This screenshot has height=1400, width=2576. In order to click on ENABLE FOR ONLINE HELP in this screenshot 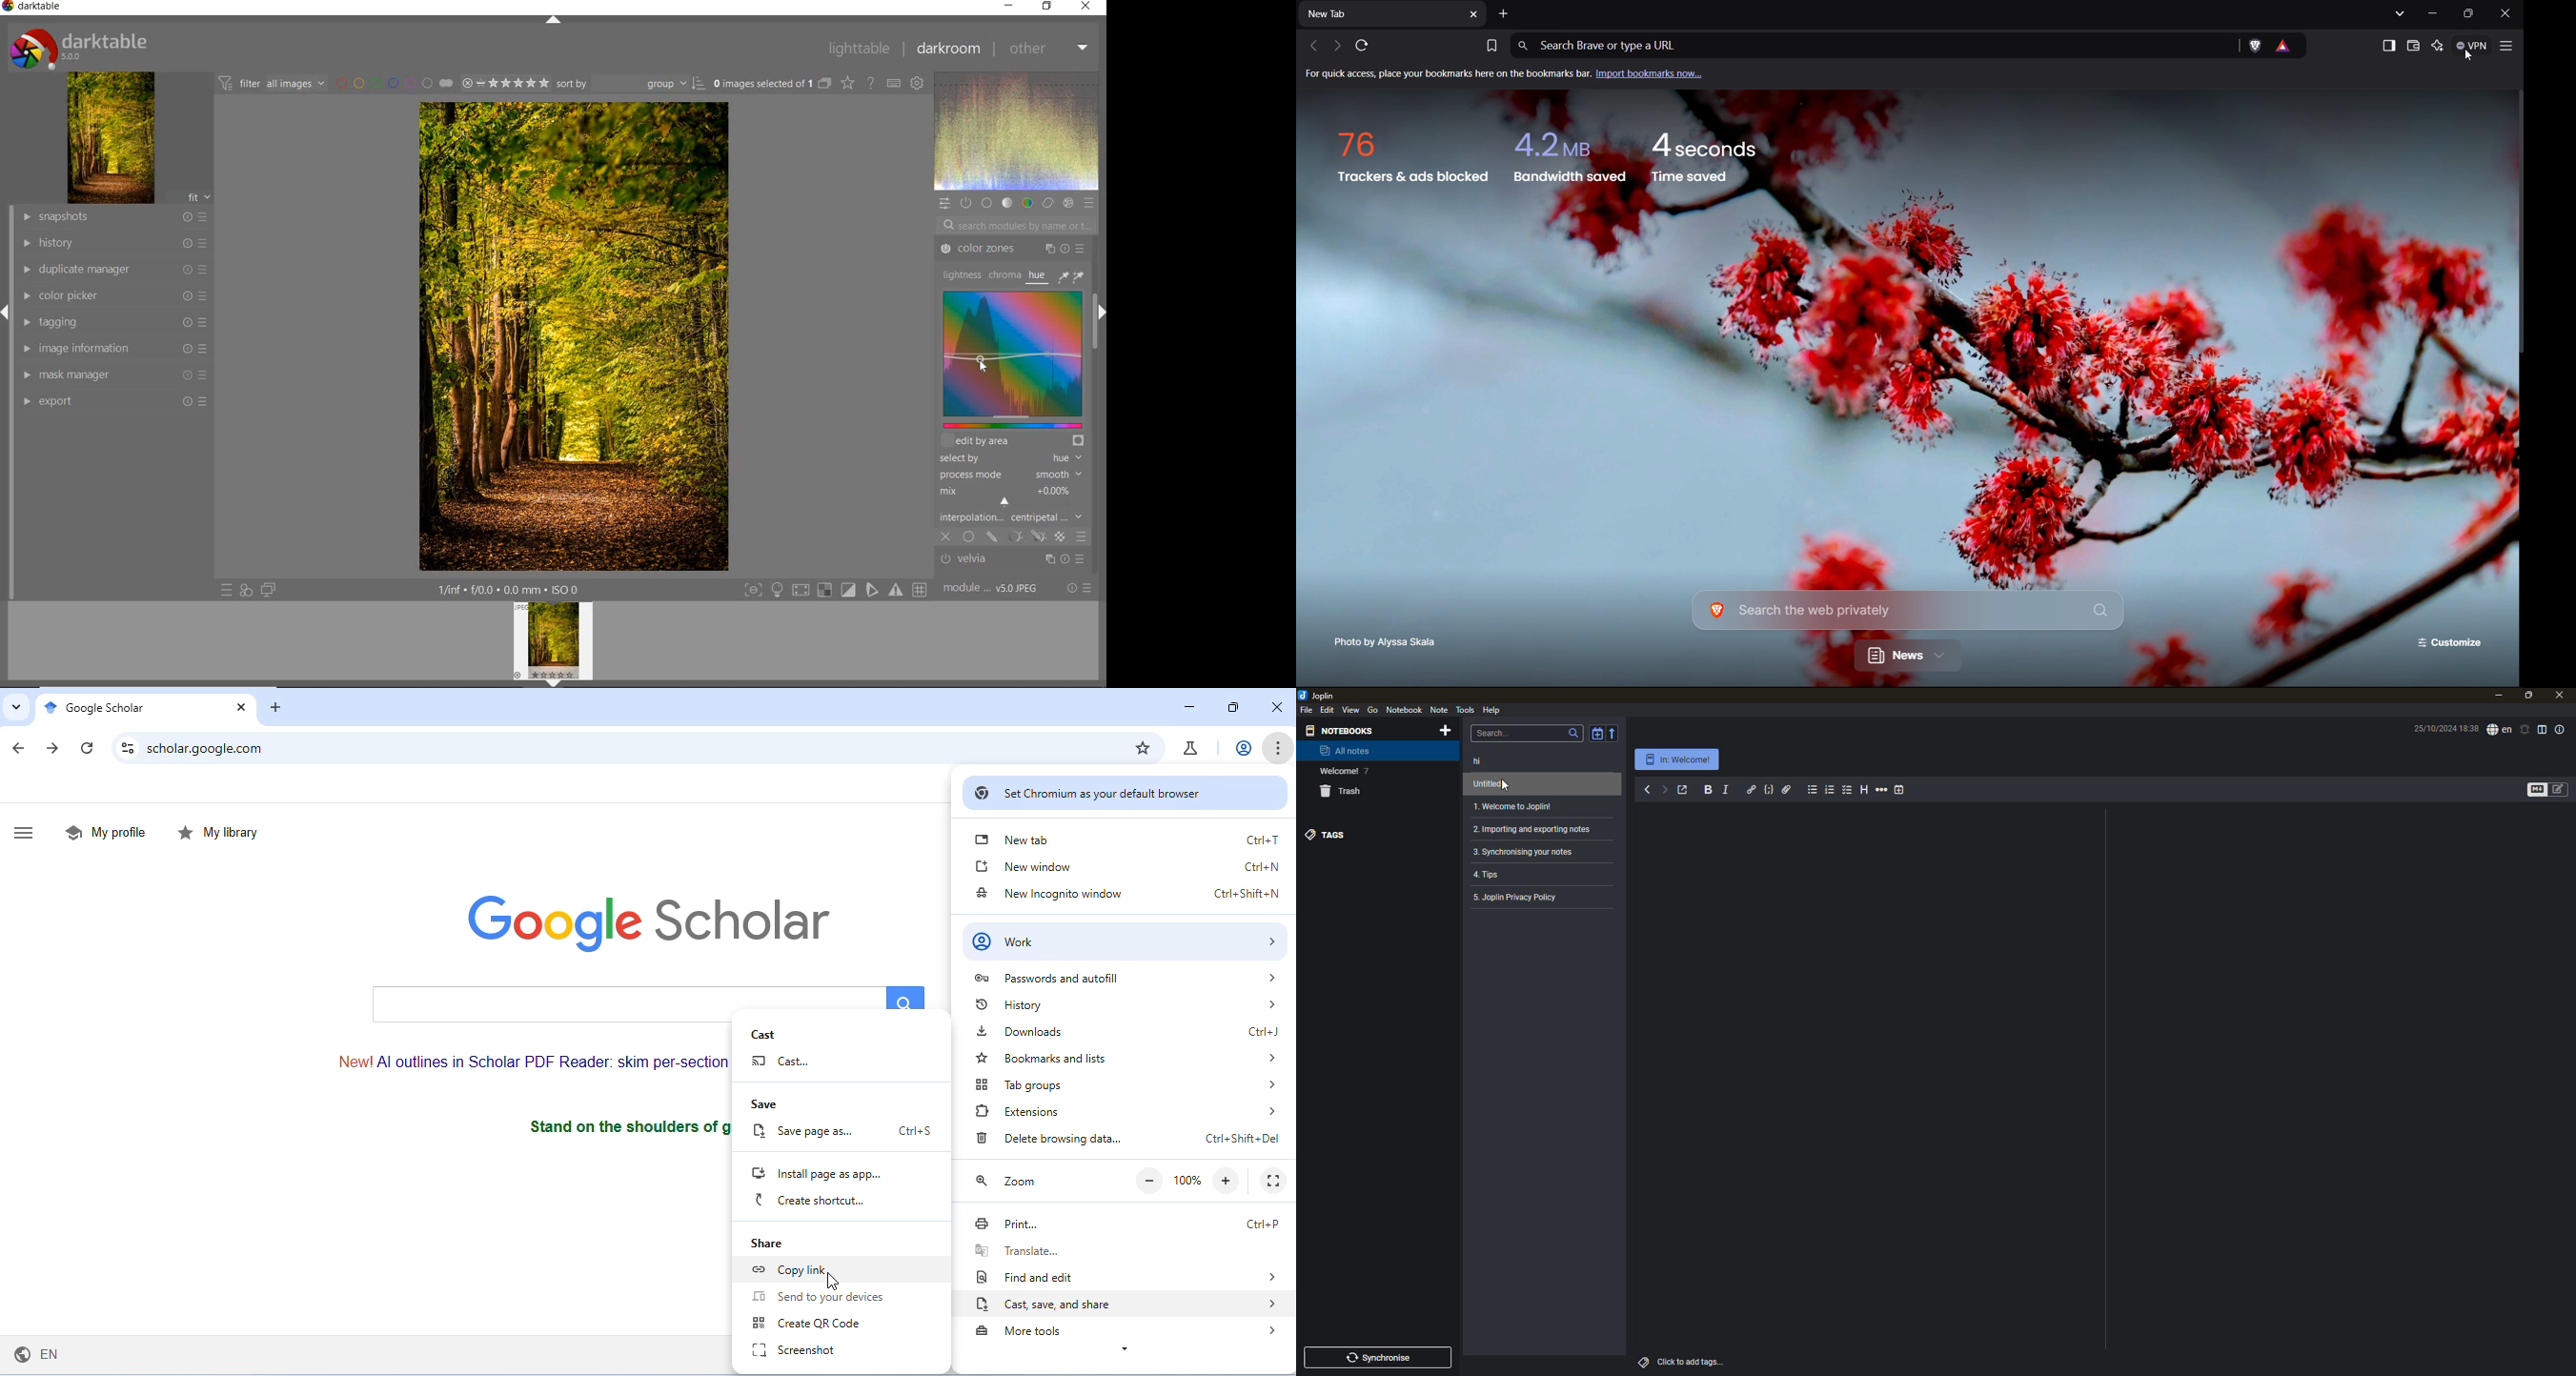, I will do `click(871, 83)`.